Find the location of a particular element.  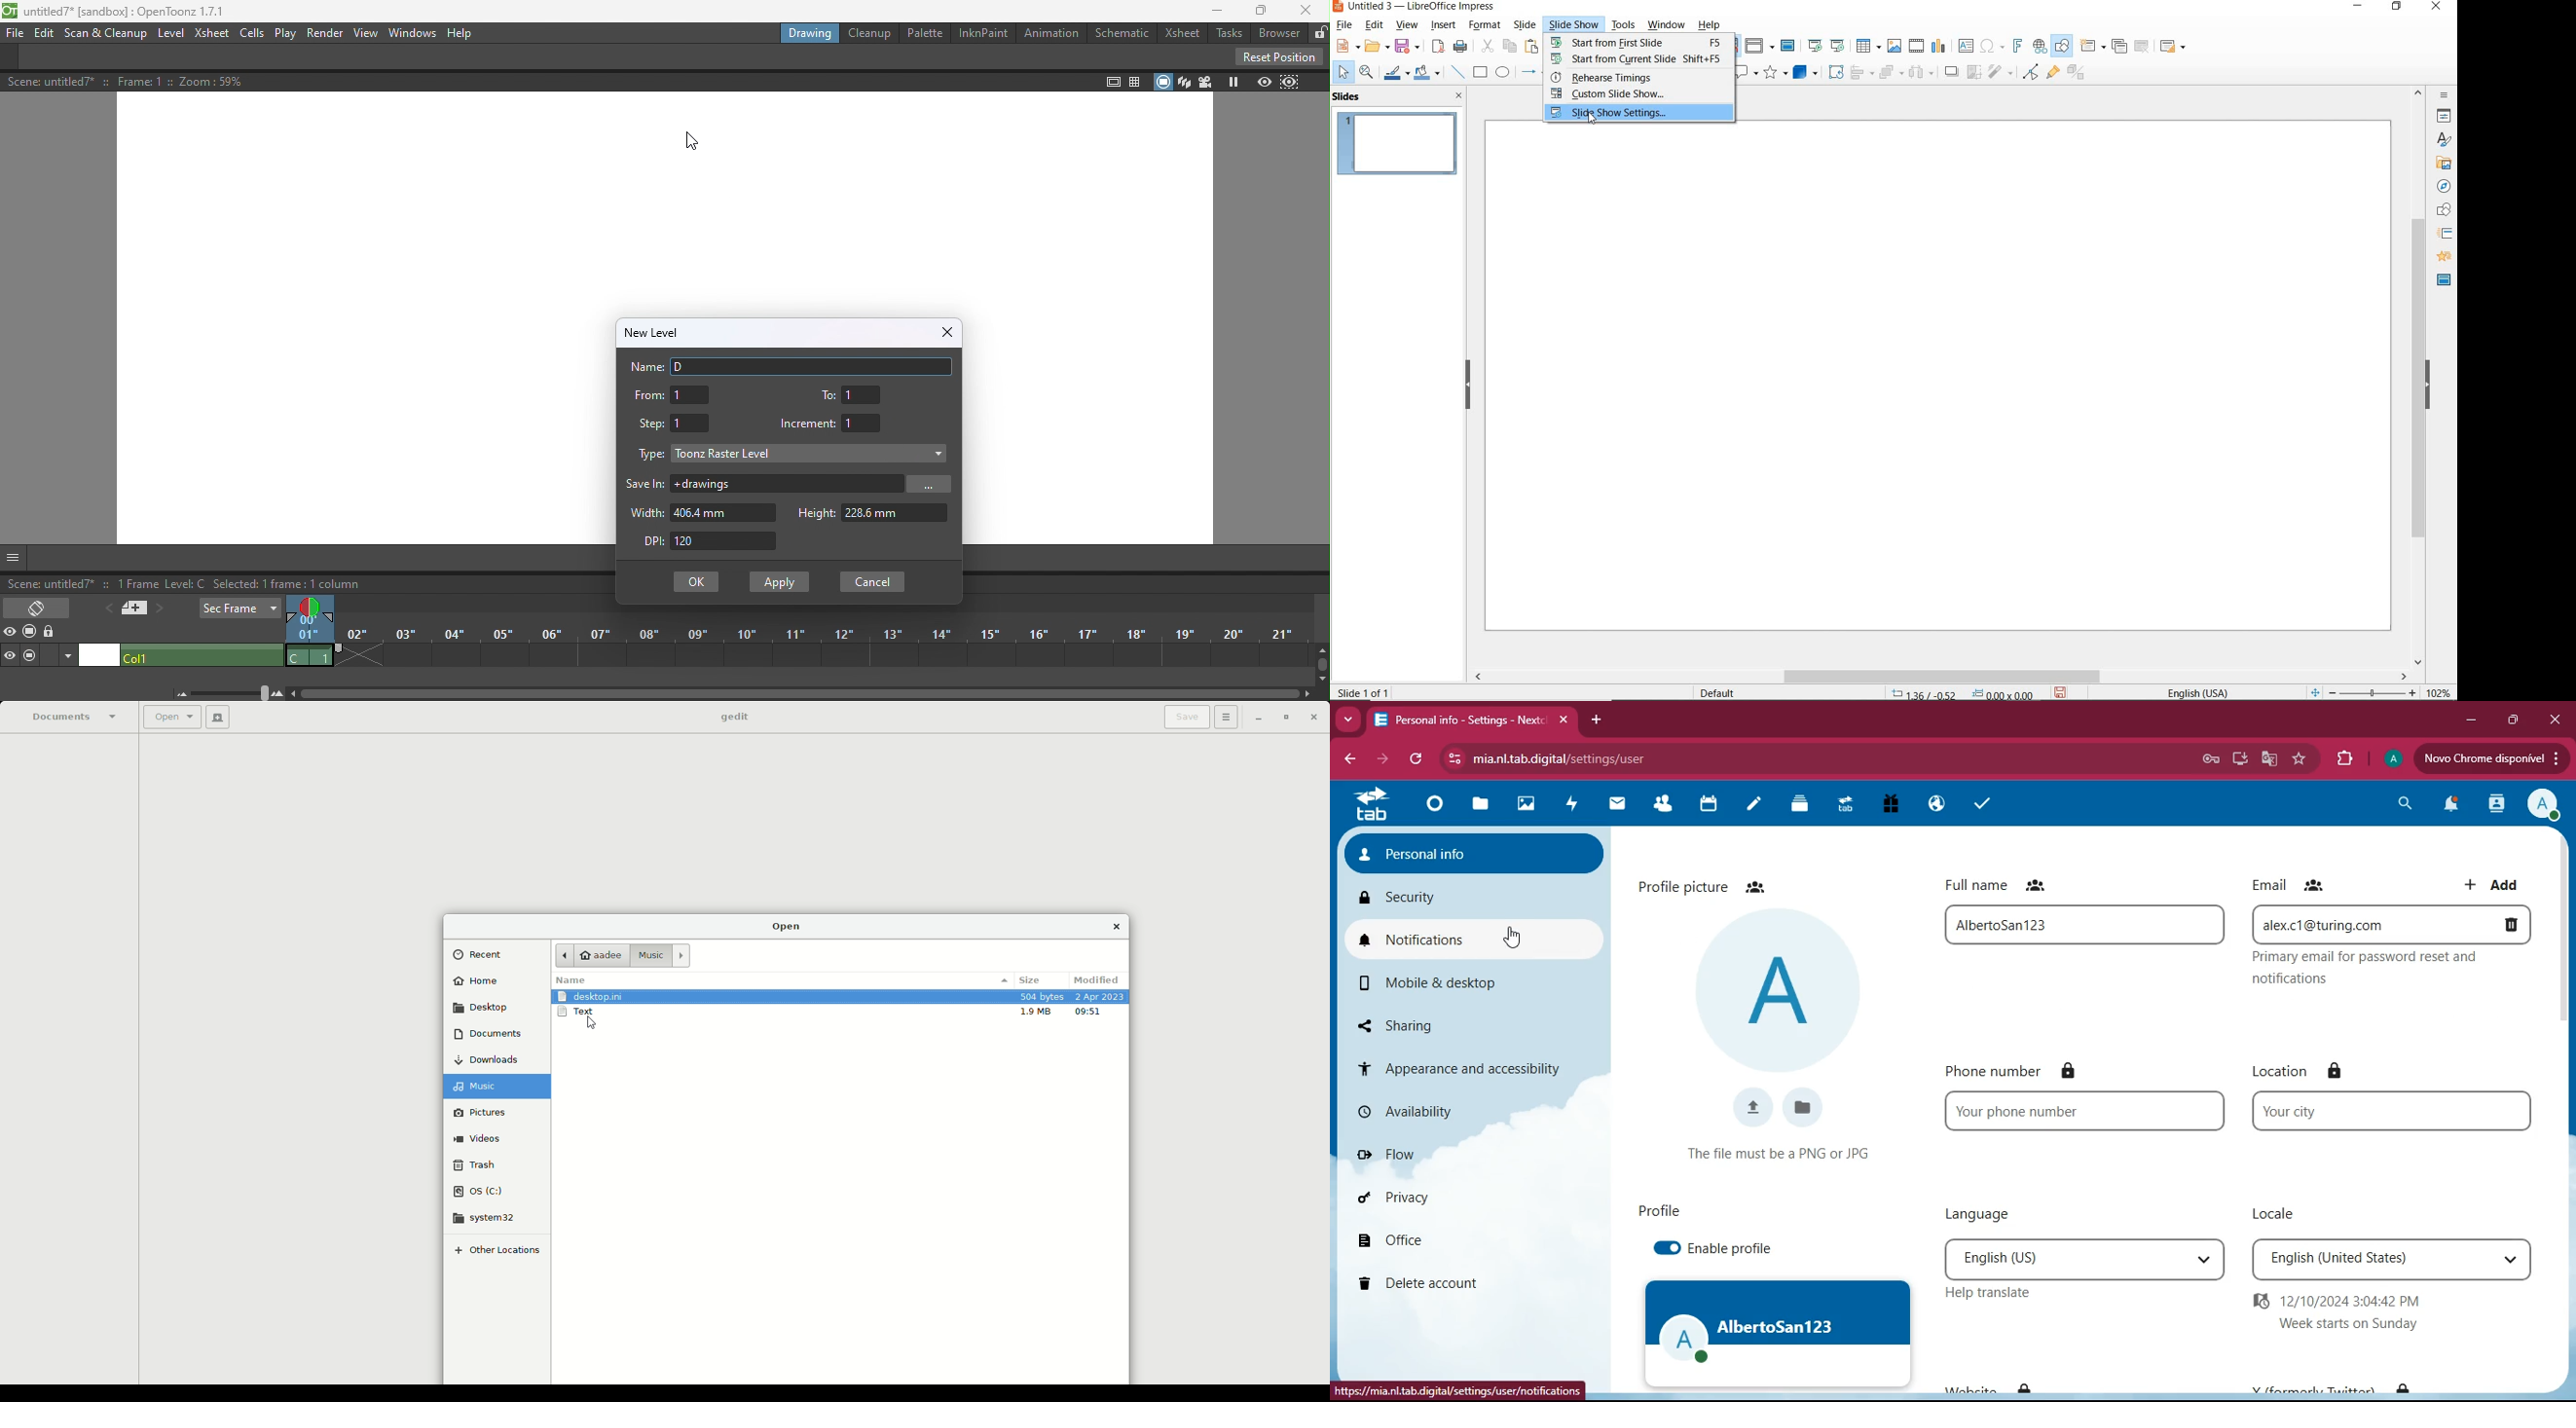

sub-camera preview is located at coordinates (1291, 82).